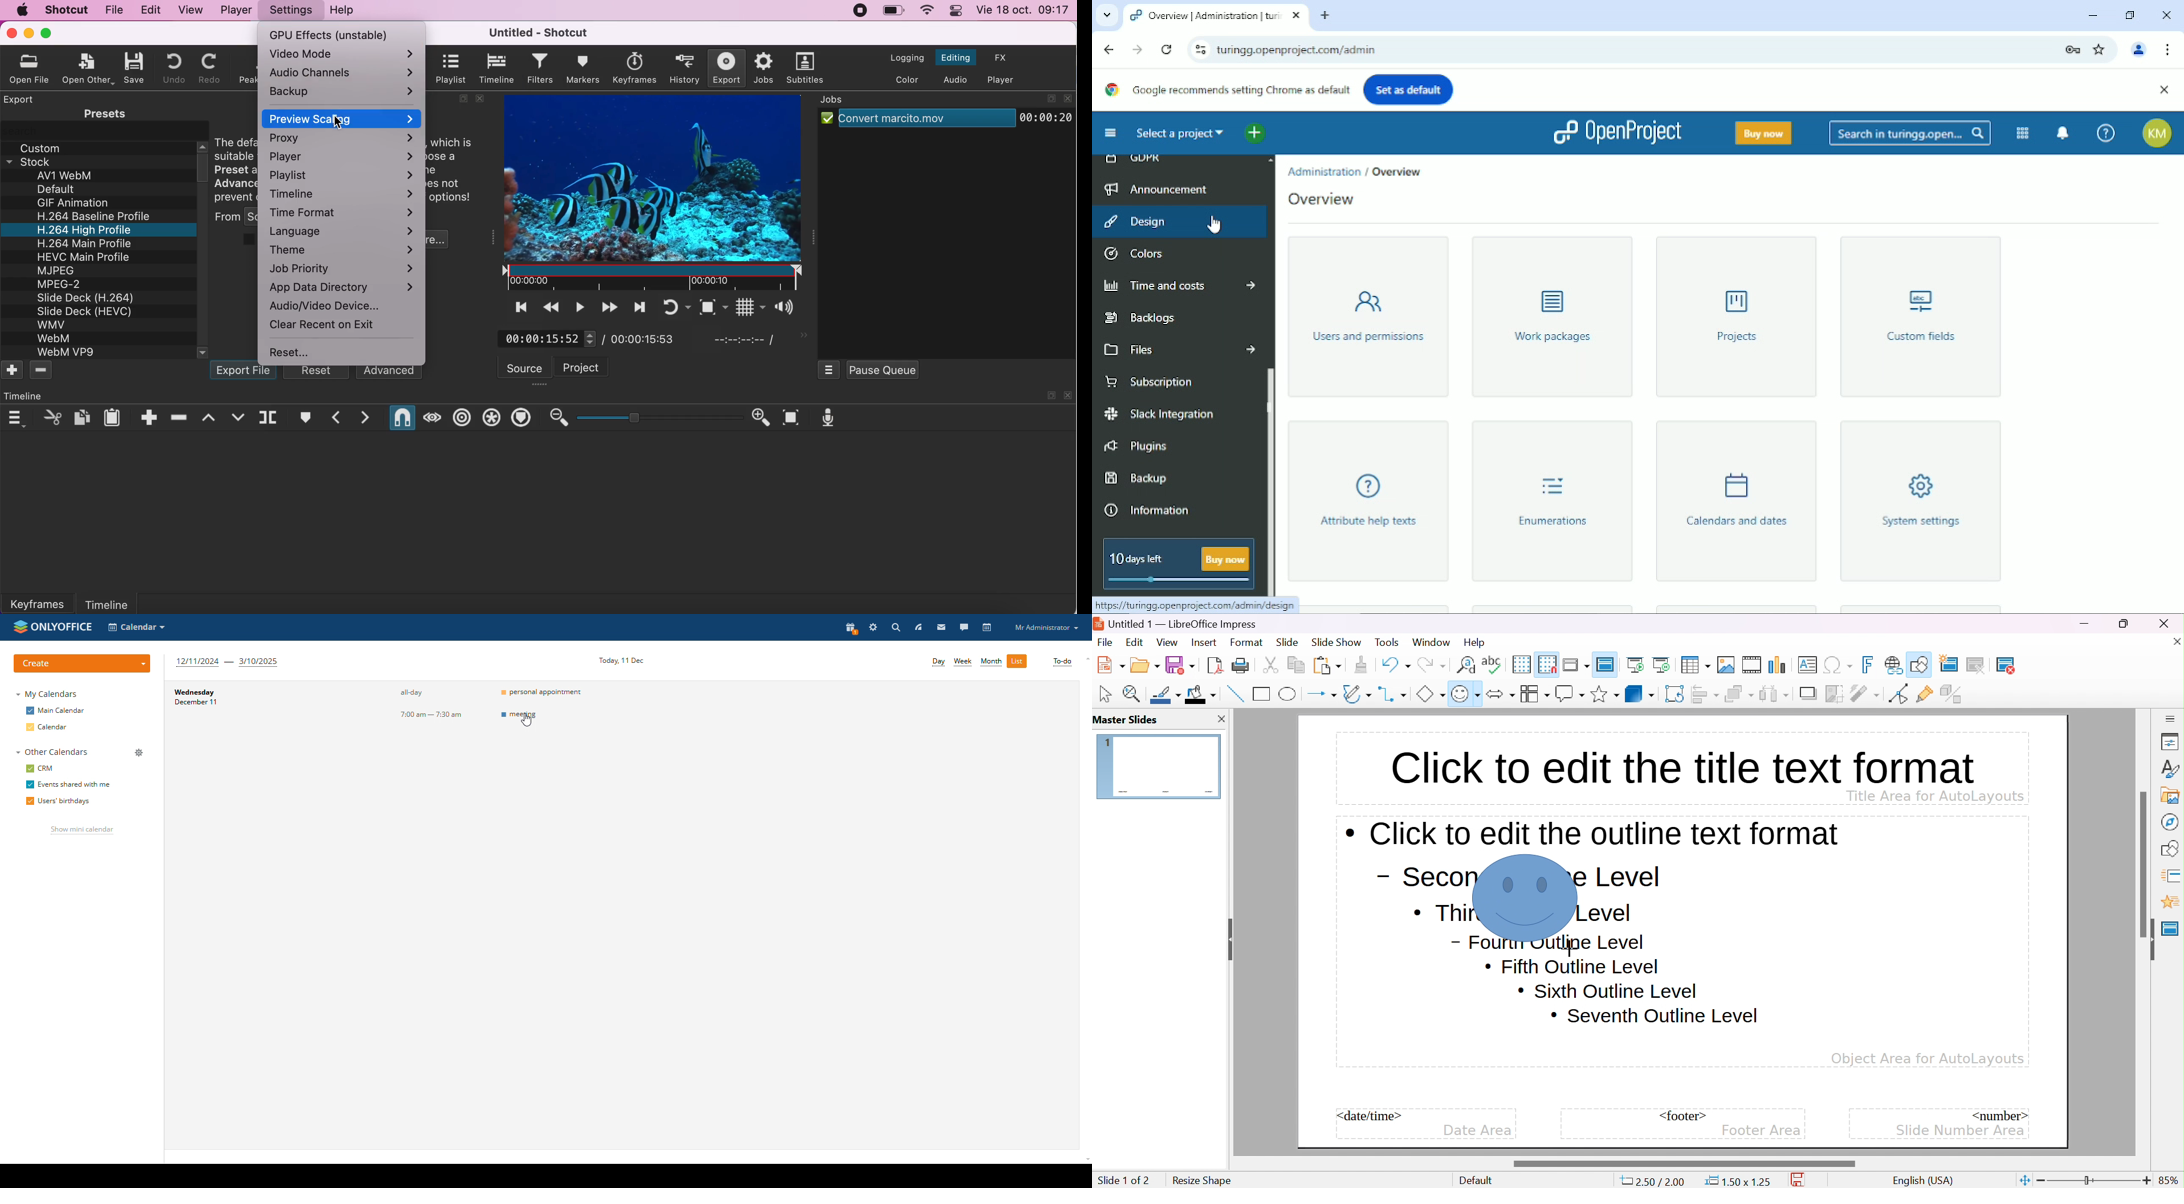 The image size is (2184, 1204). What do you see at coordinates (781, 309) in the screenshot?
I see `show the volume control` at bounding box center [781, 309].